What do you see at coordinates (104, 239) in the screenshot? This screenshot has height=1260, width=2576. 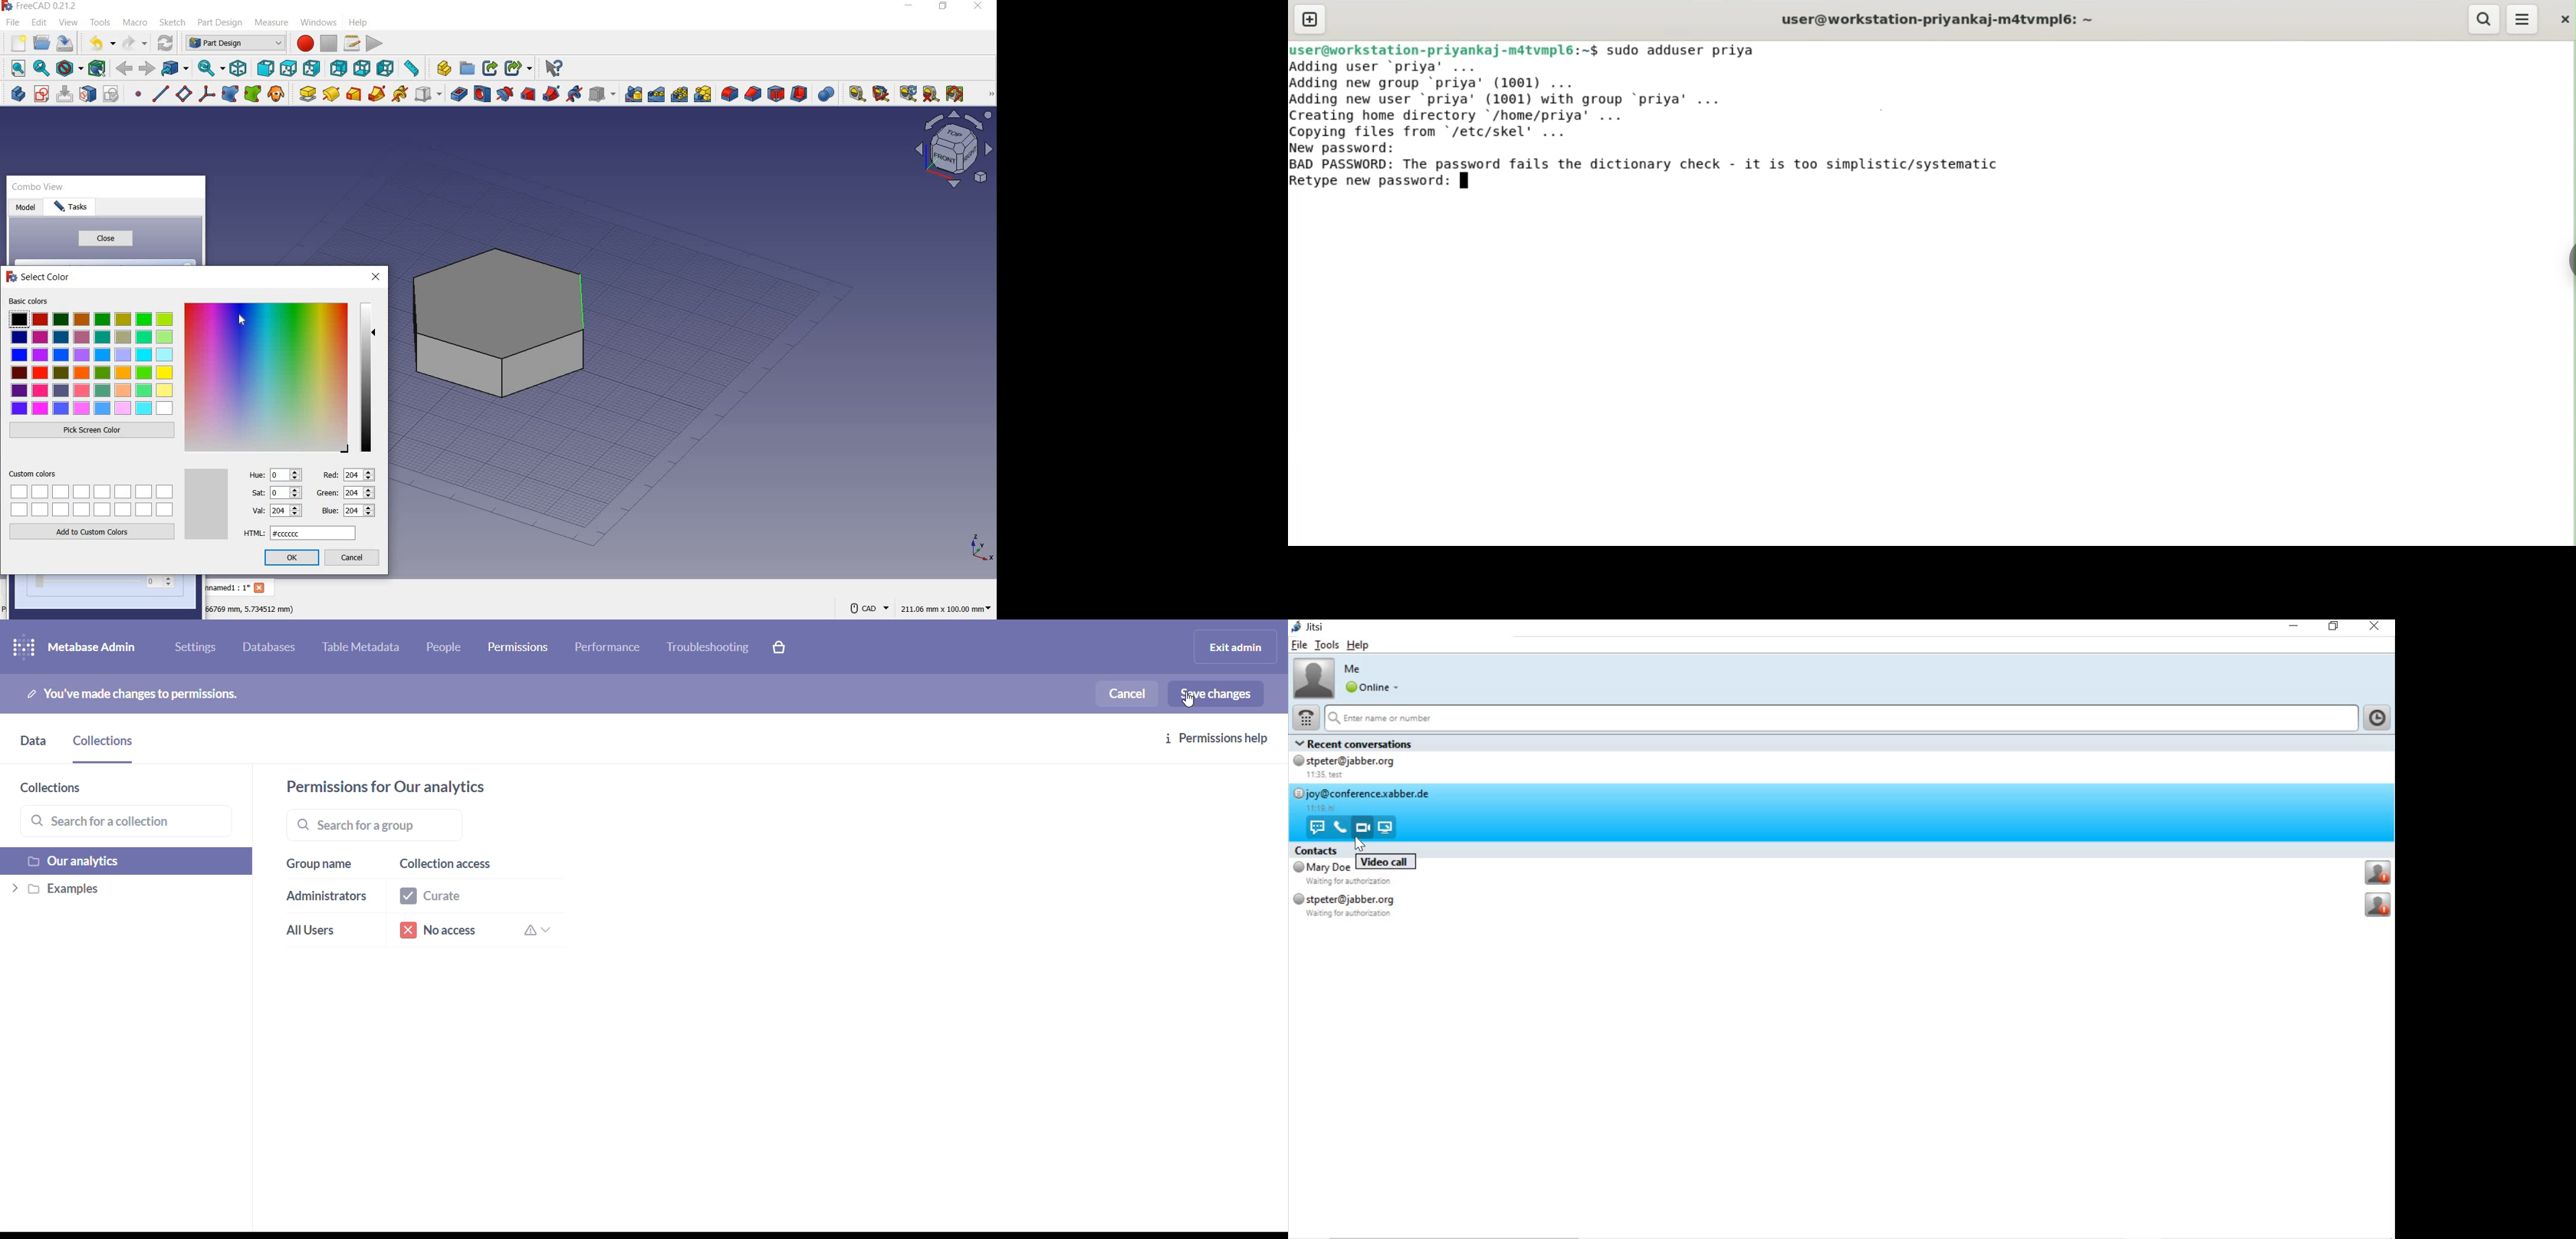 I see `close` at bounding box center [104, 239].